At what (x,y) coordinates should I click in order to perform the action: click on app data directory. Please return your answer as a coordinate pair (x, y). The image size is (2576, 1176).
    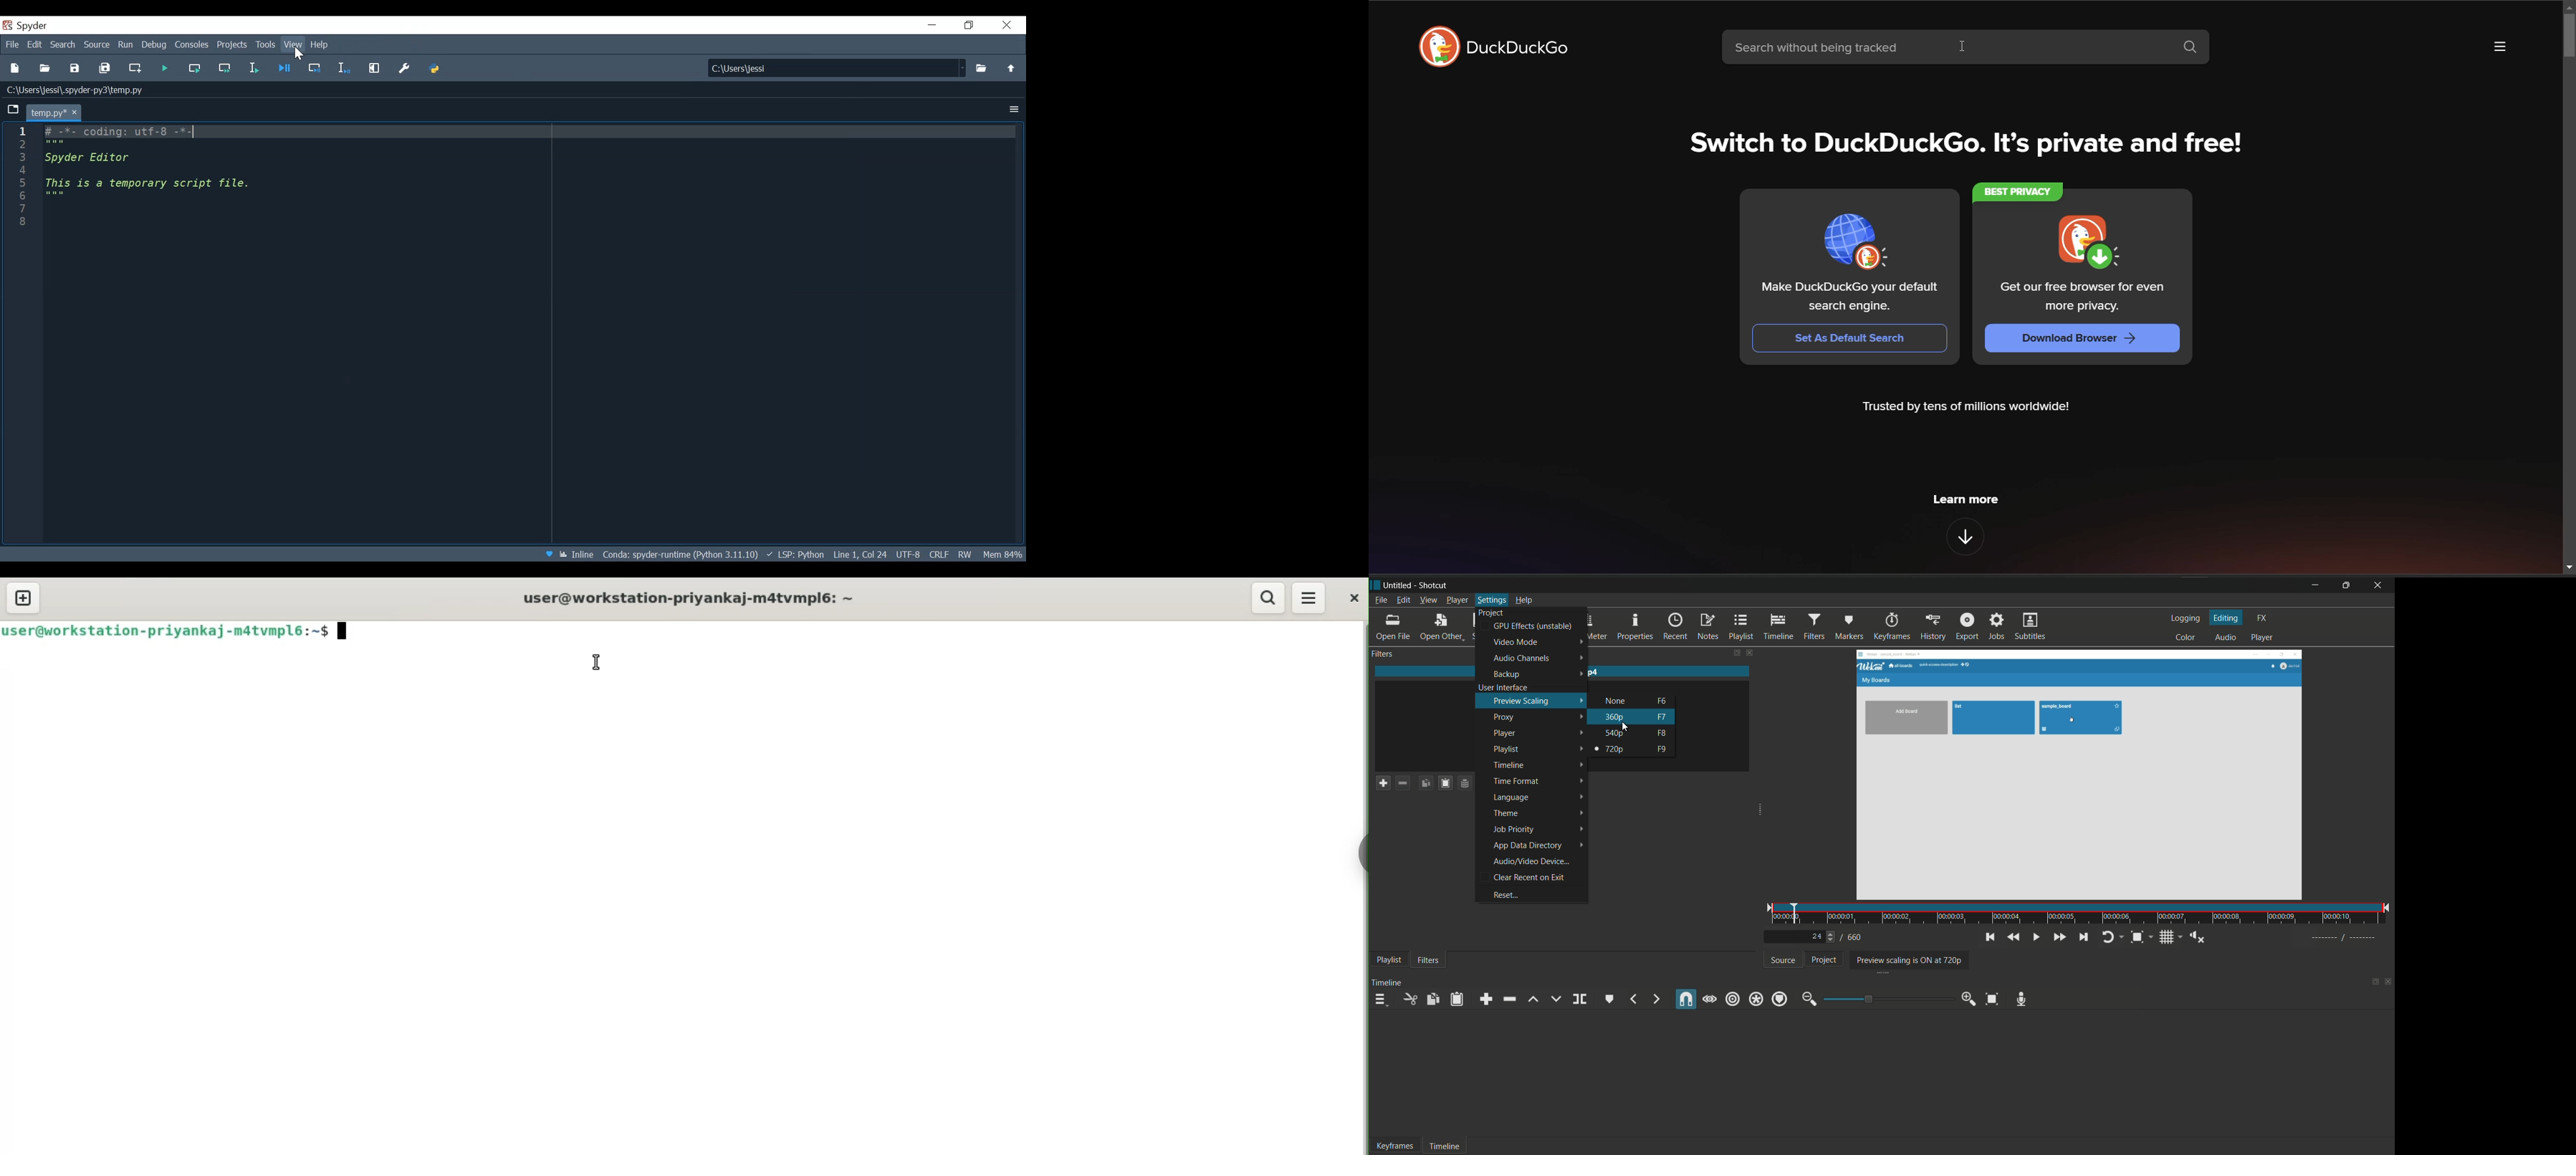
    Looking at the image, I should click on (1527, 845).